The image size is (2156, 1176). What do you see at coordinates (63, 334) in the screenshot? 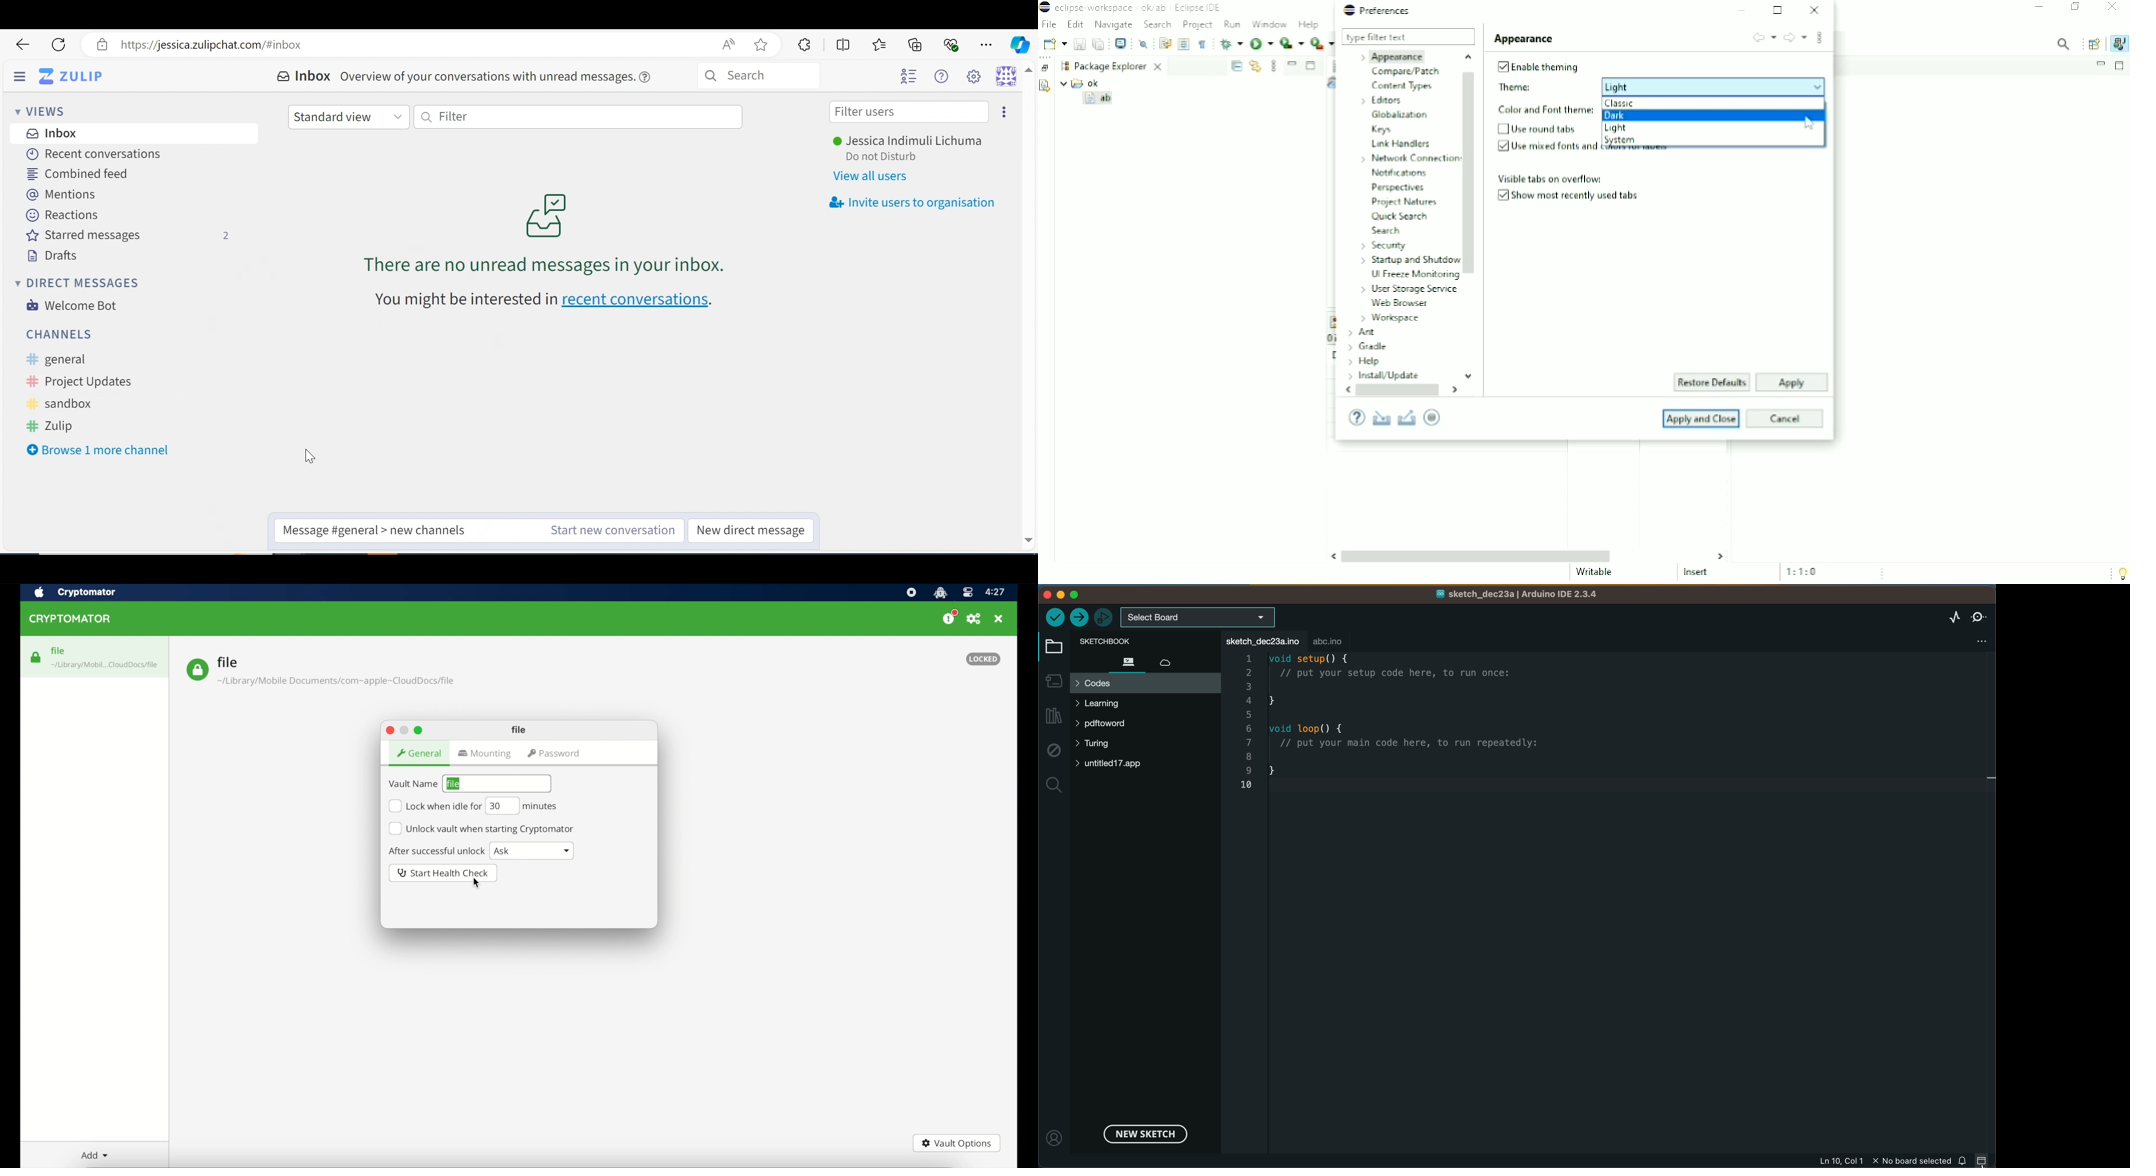
I see `Channels` at bounding box center [63, 334].